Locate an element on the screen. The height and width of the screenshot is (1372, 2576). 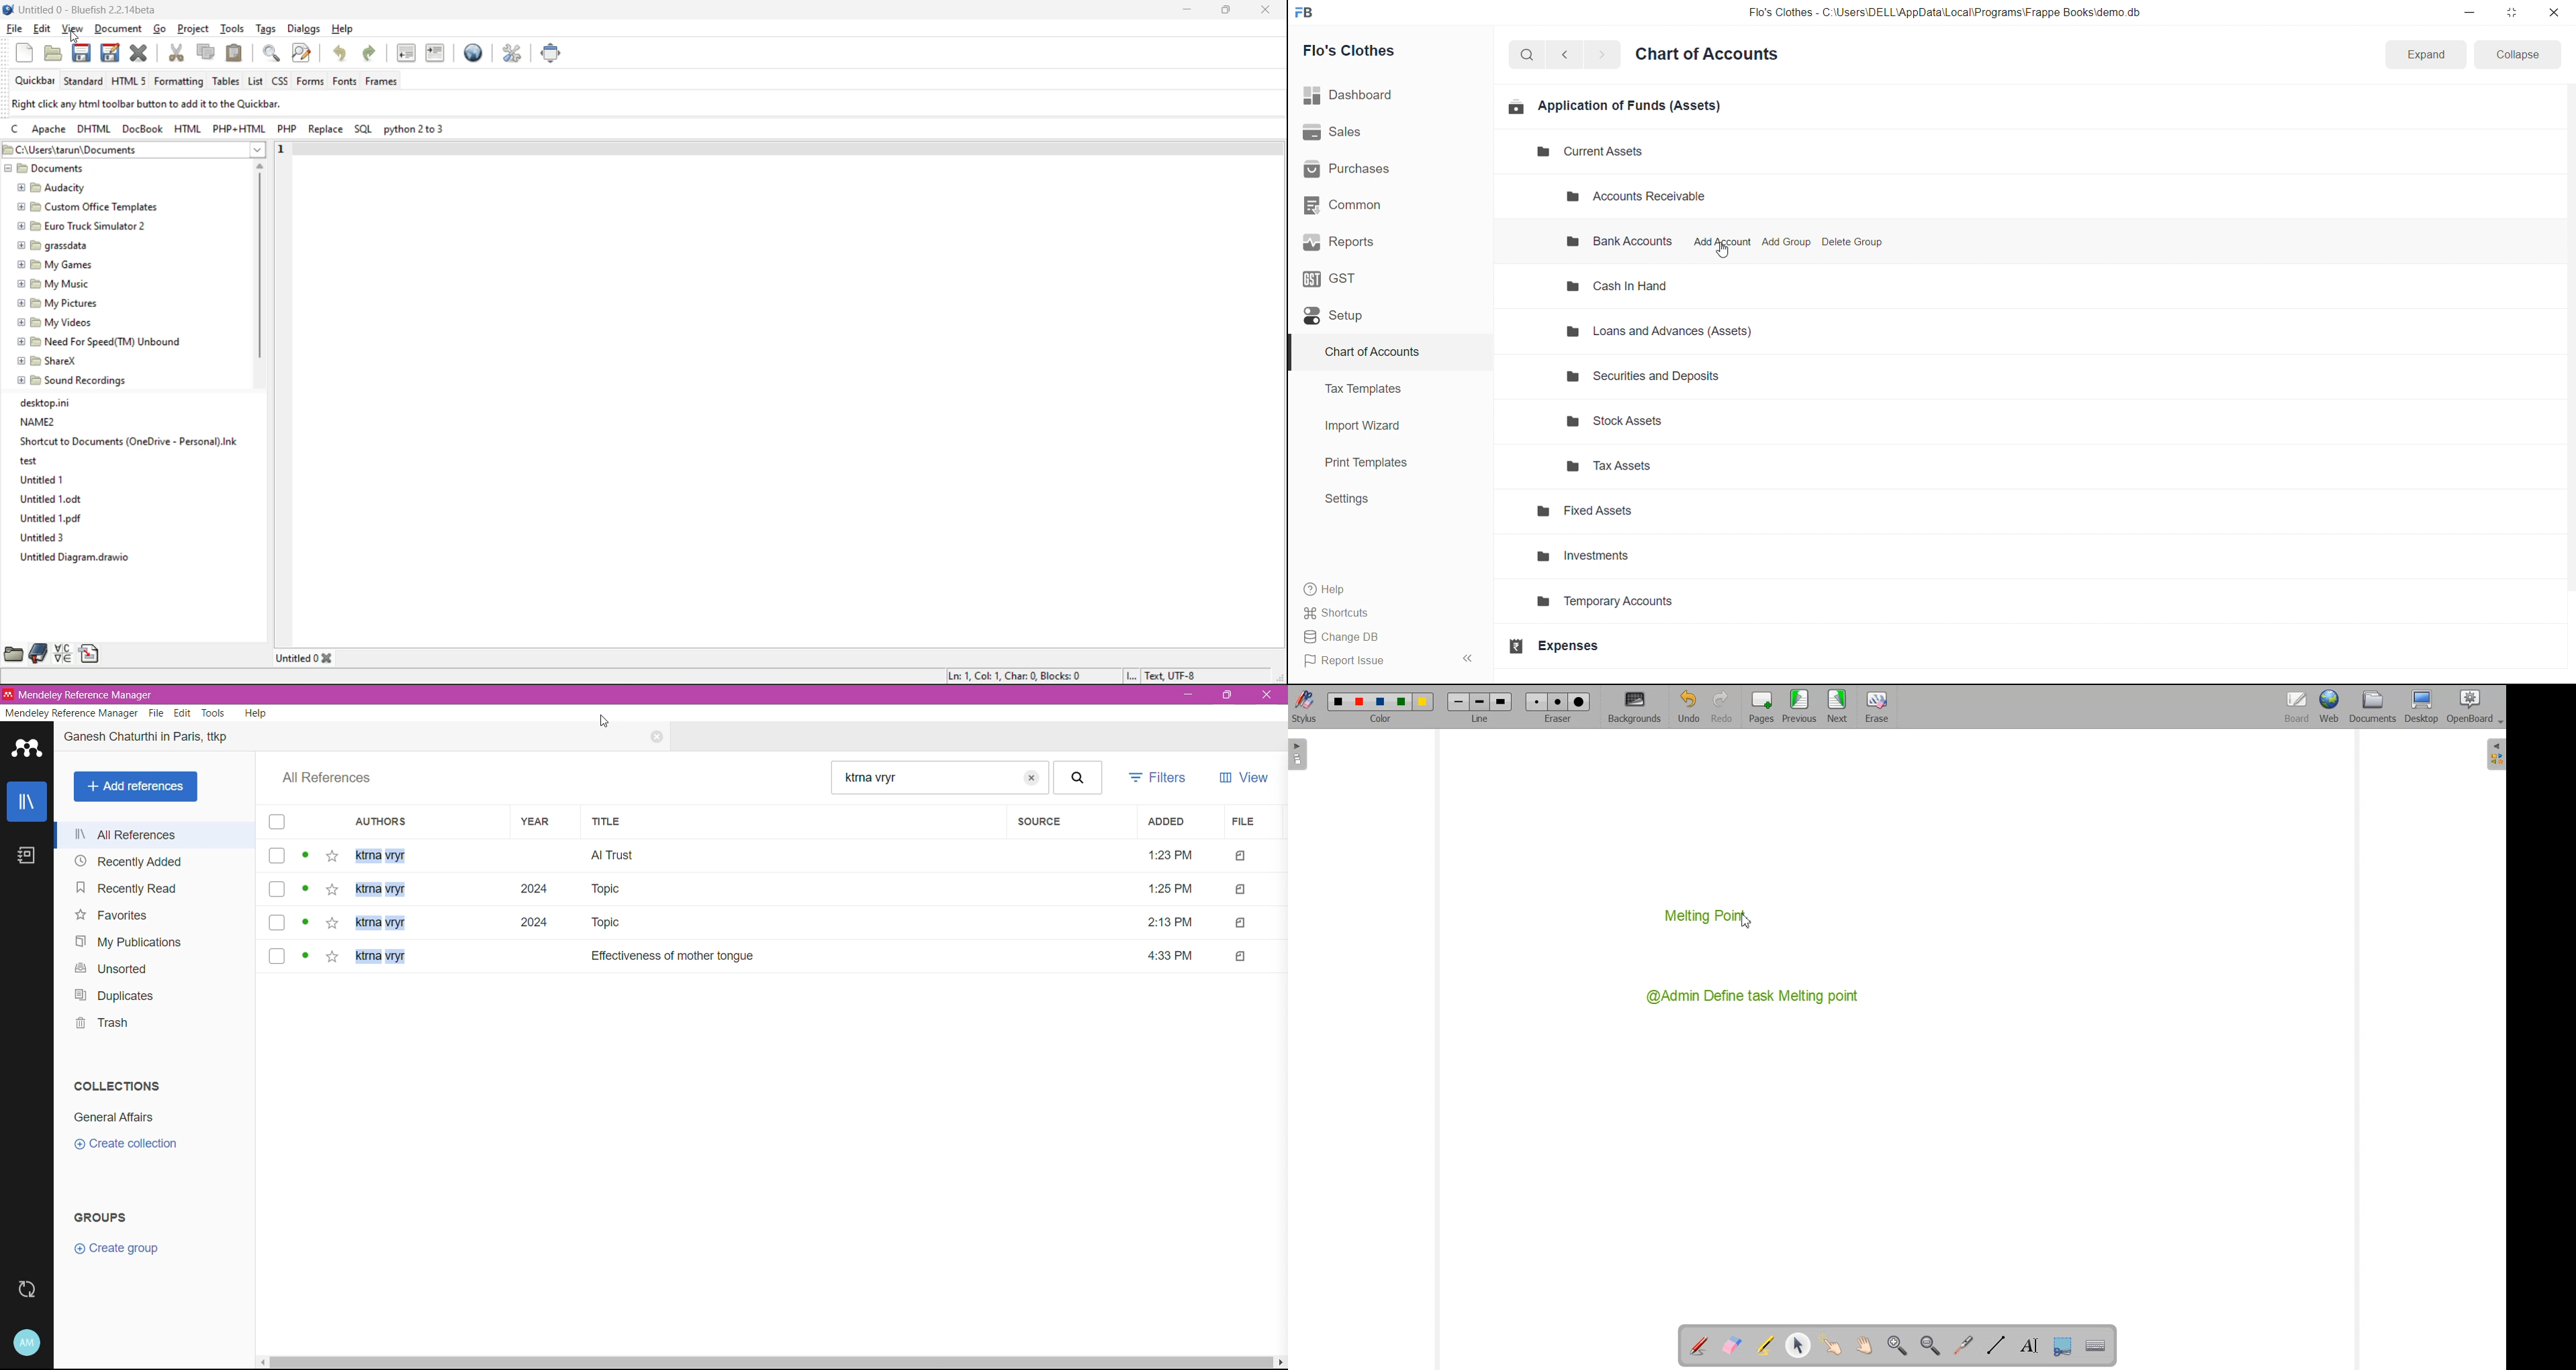
Shortcuts is located at coordinates (1386, 613).